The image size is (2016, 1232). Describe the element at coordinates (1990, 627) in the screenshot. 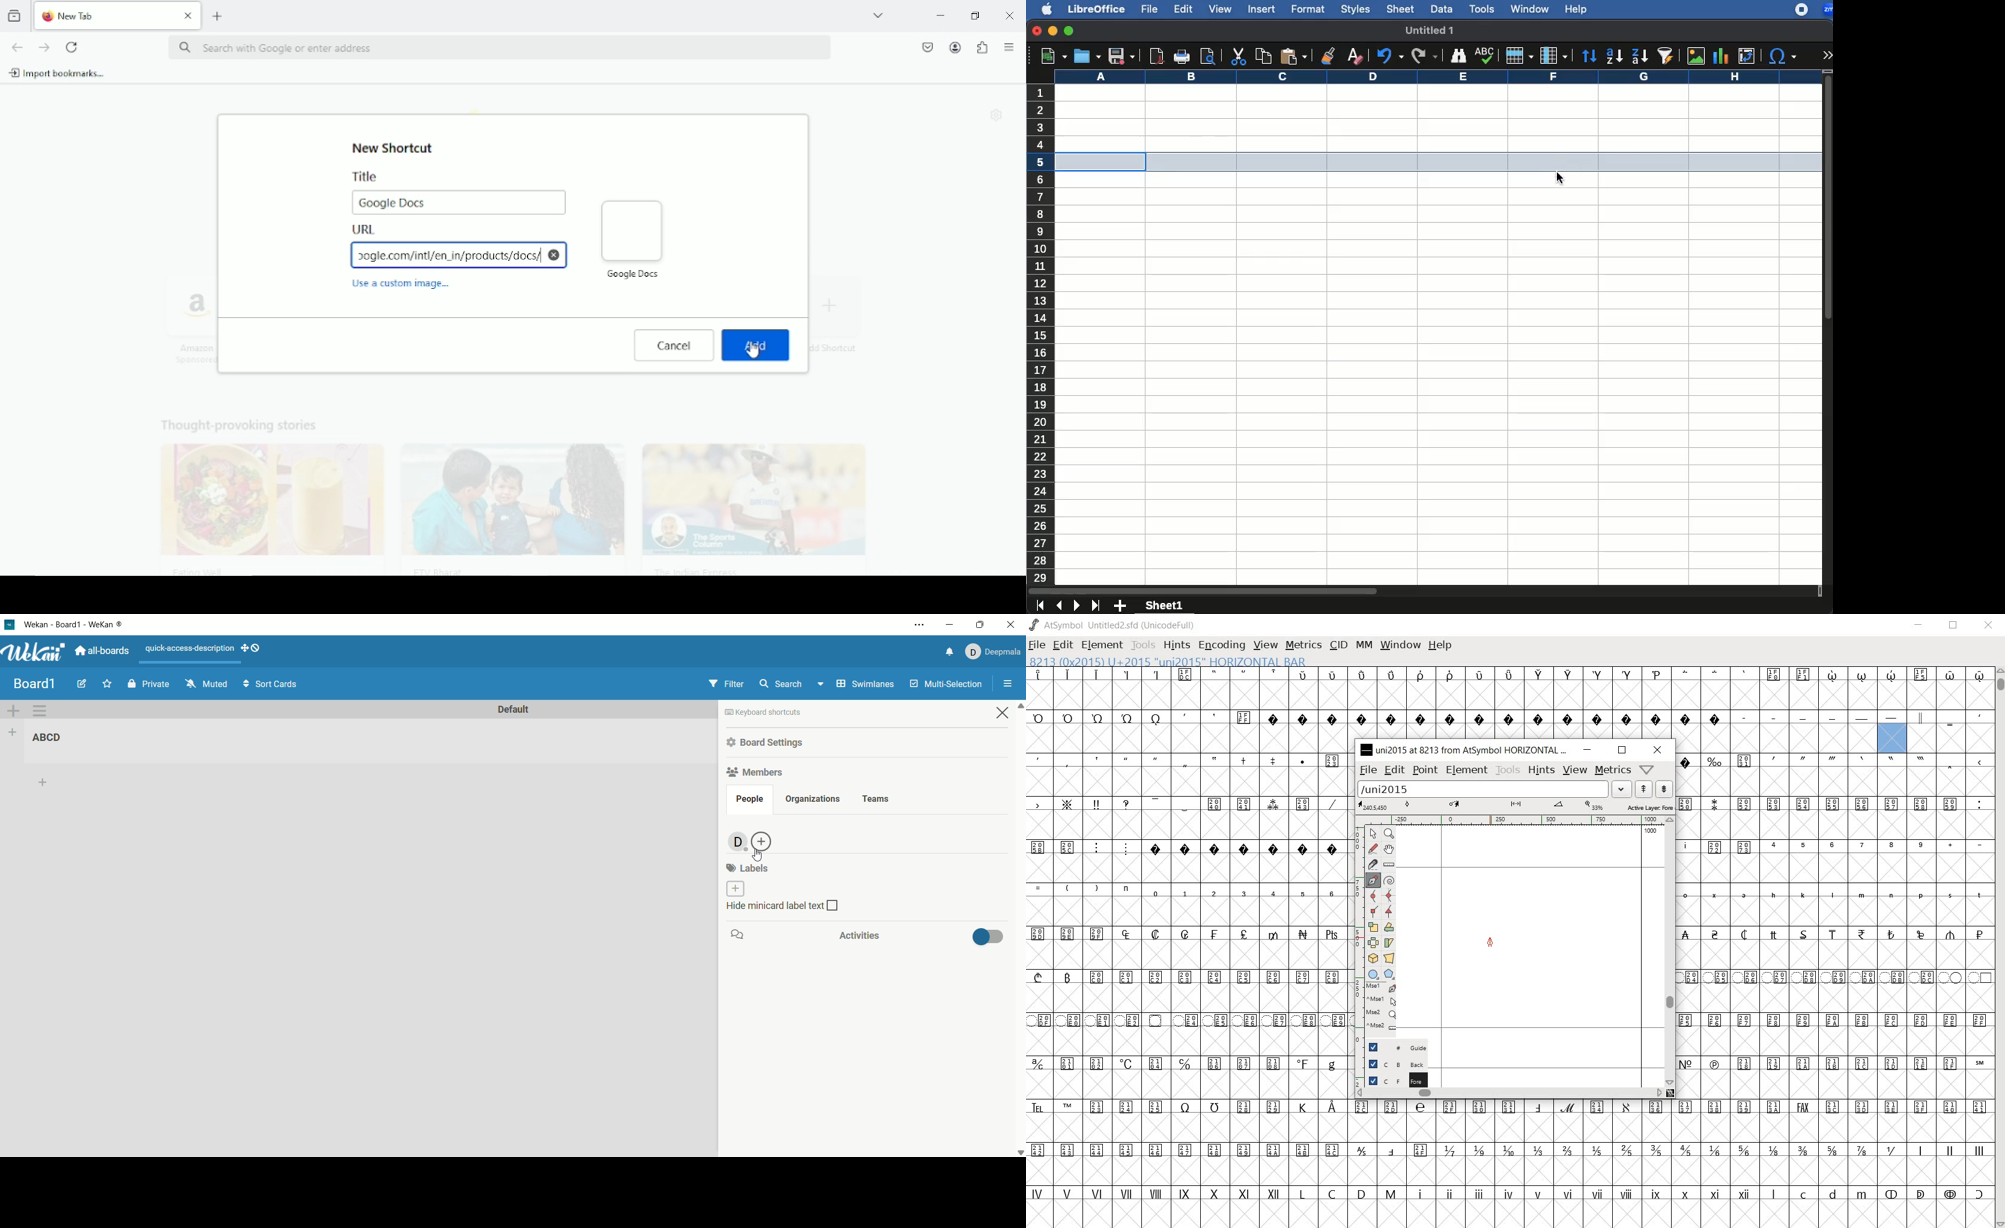

I see `CLOSE` at that location.